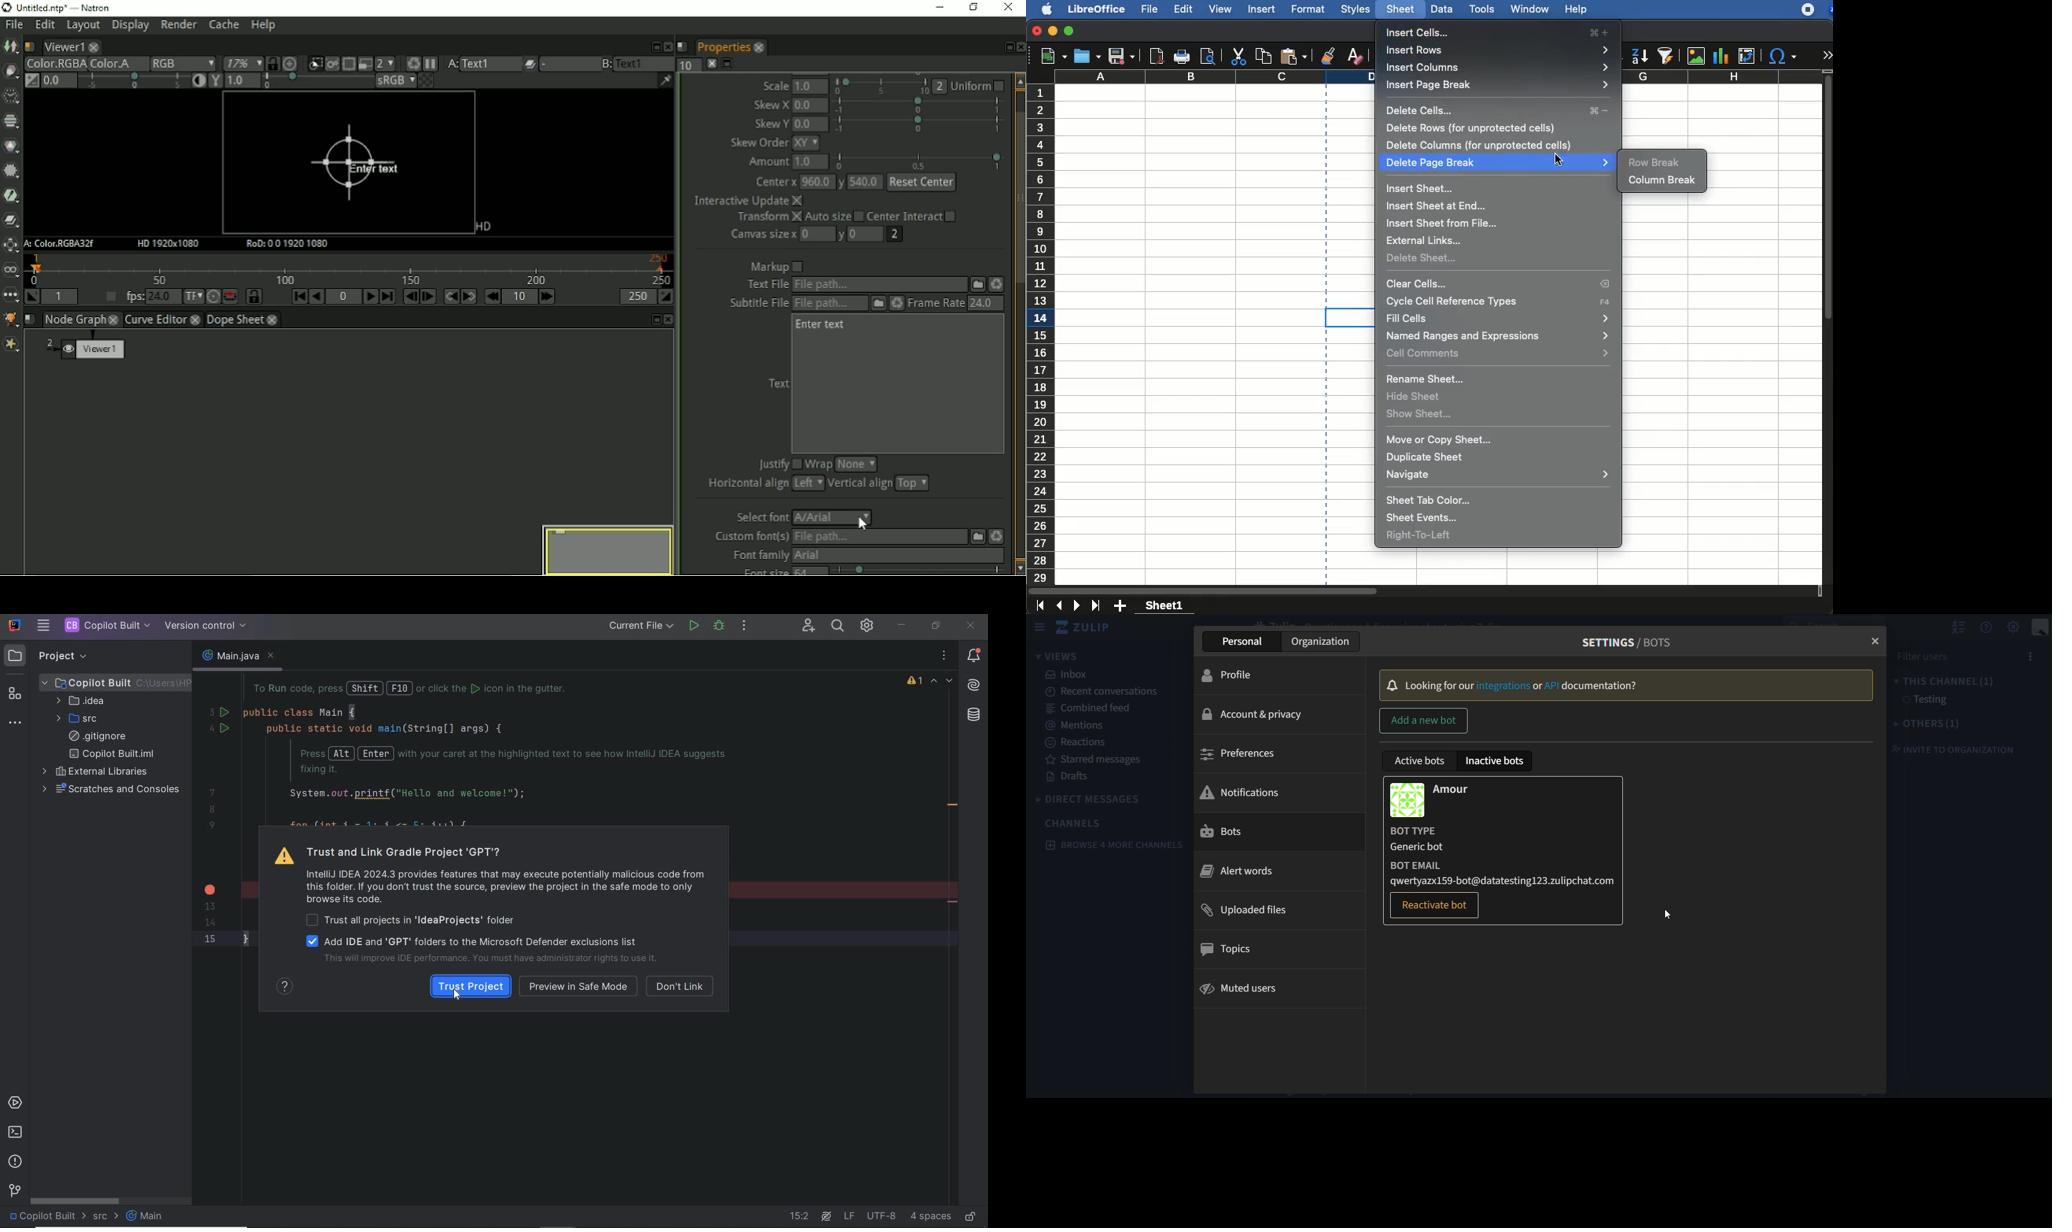  Describe the element at coordinates (1640, 57) in the screenshot. I see `descending` at that location.